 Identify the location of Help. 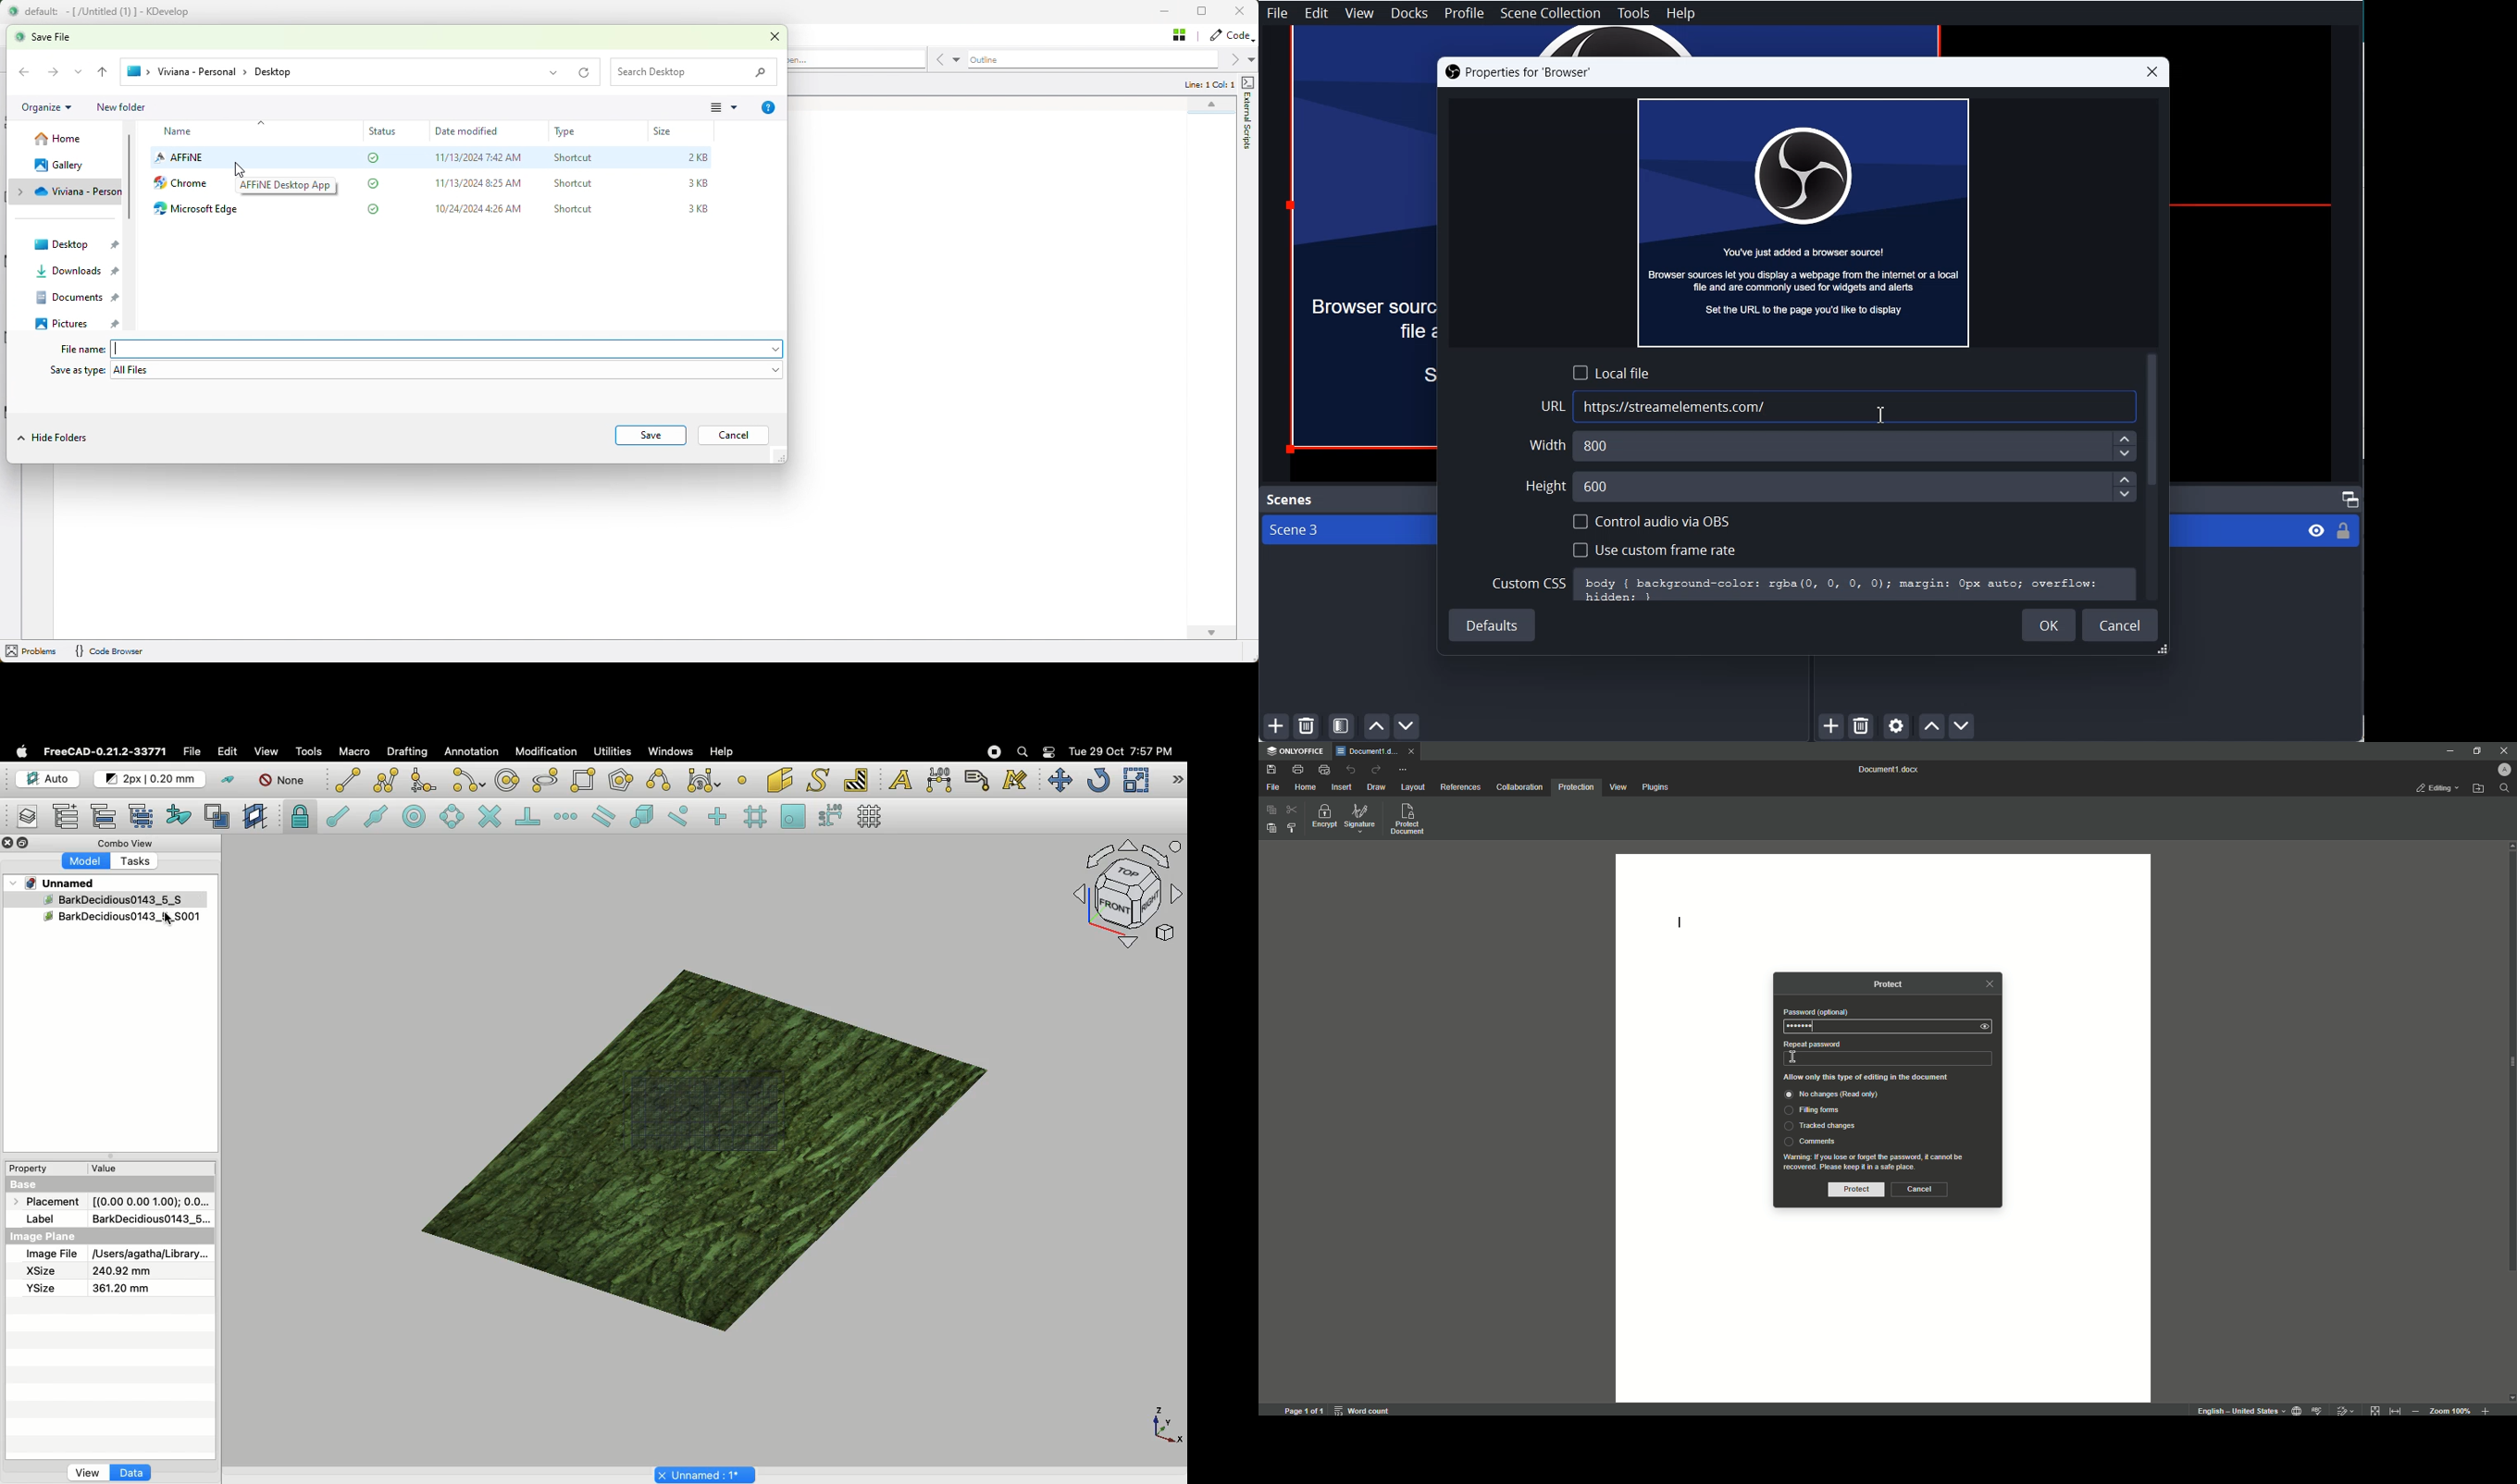
(1681, 14).